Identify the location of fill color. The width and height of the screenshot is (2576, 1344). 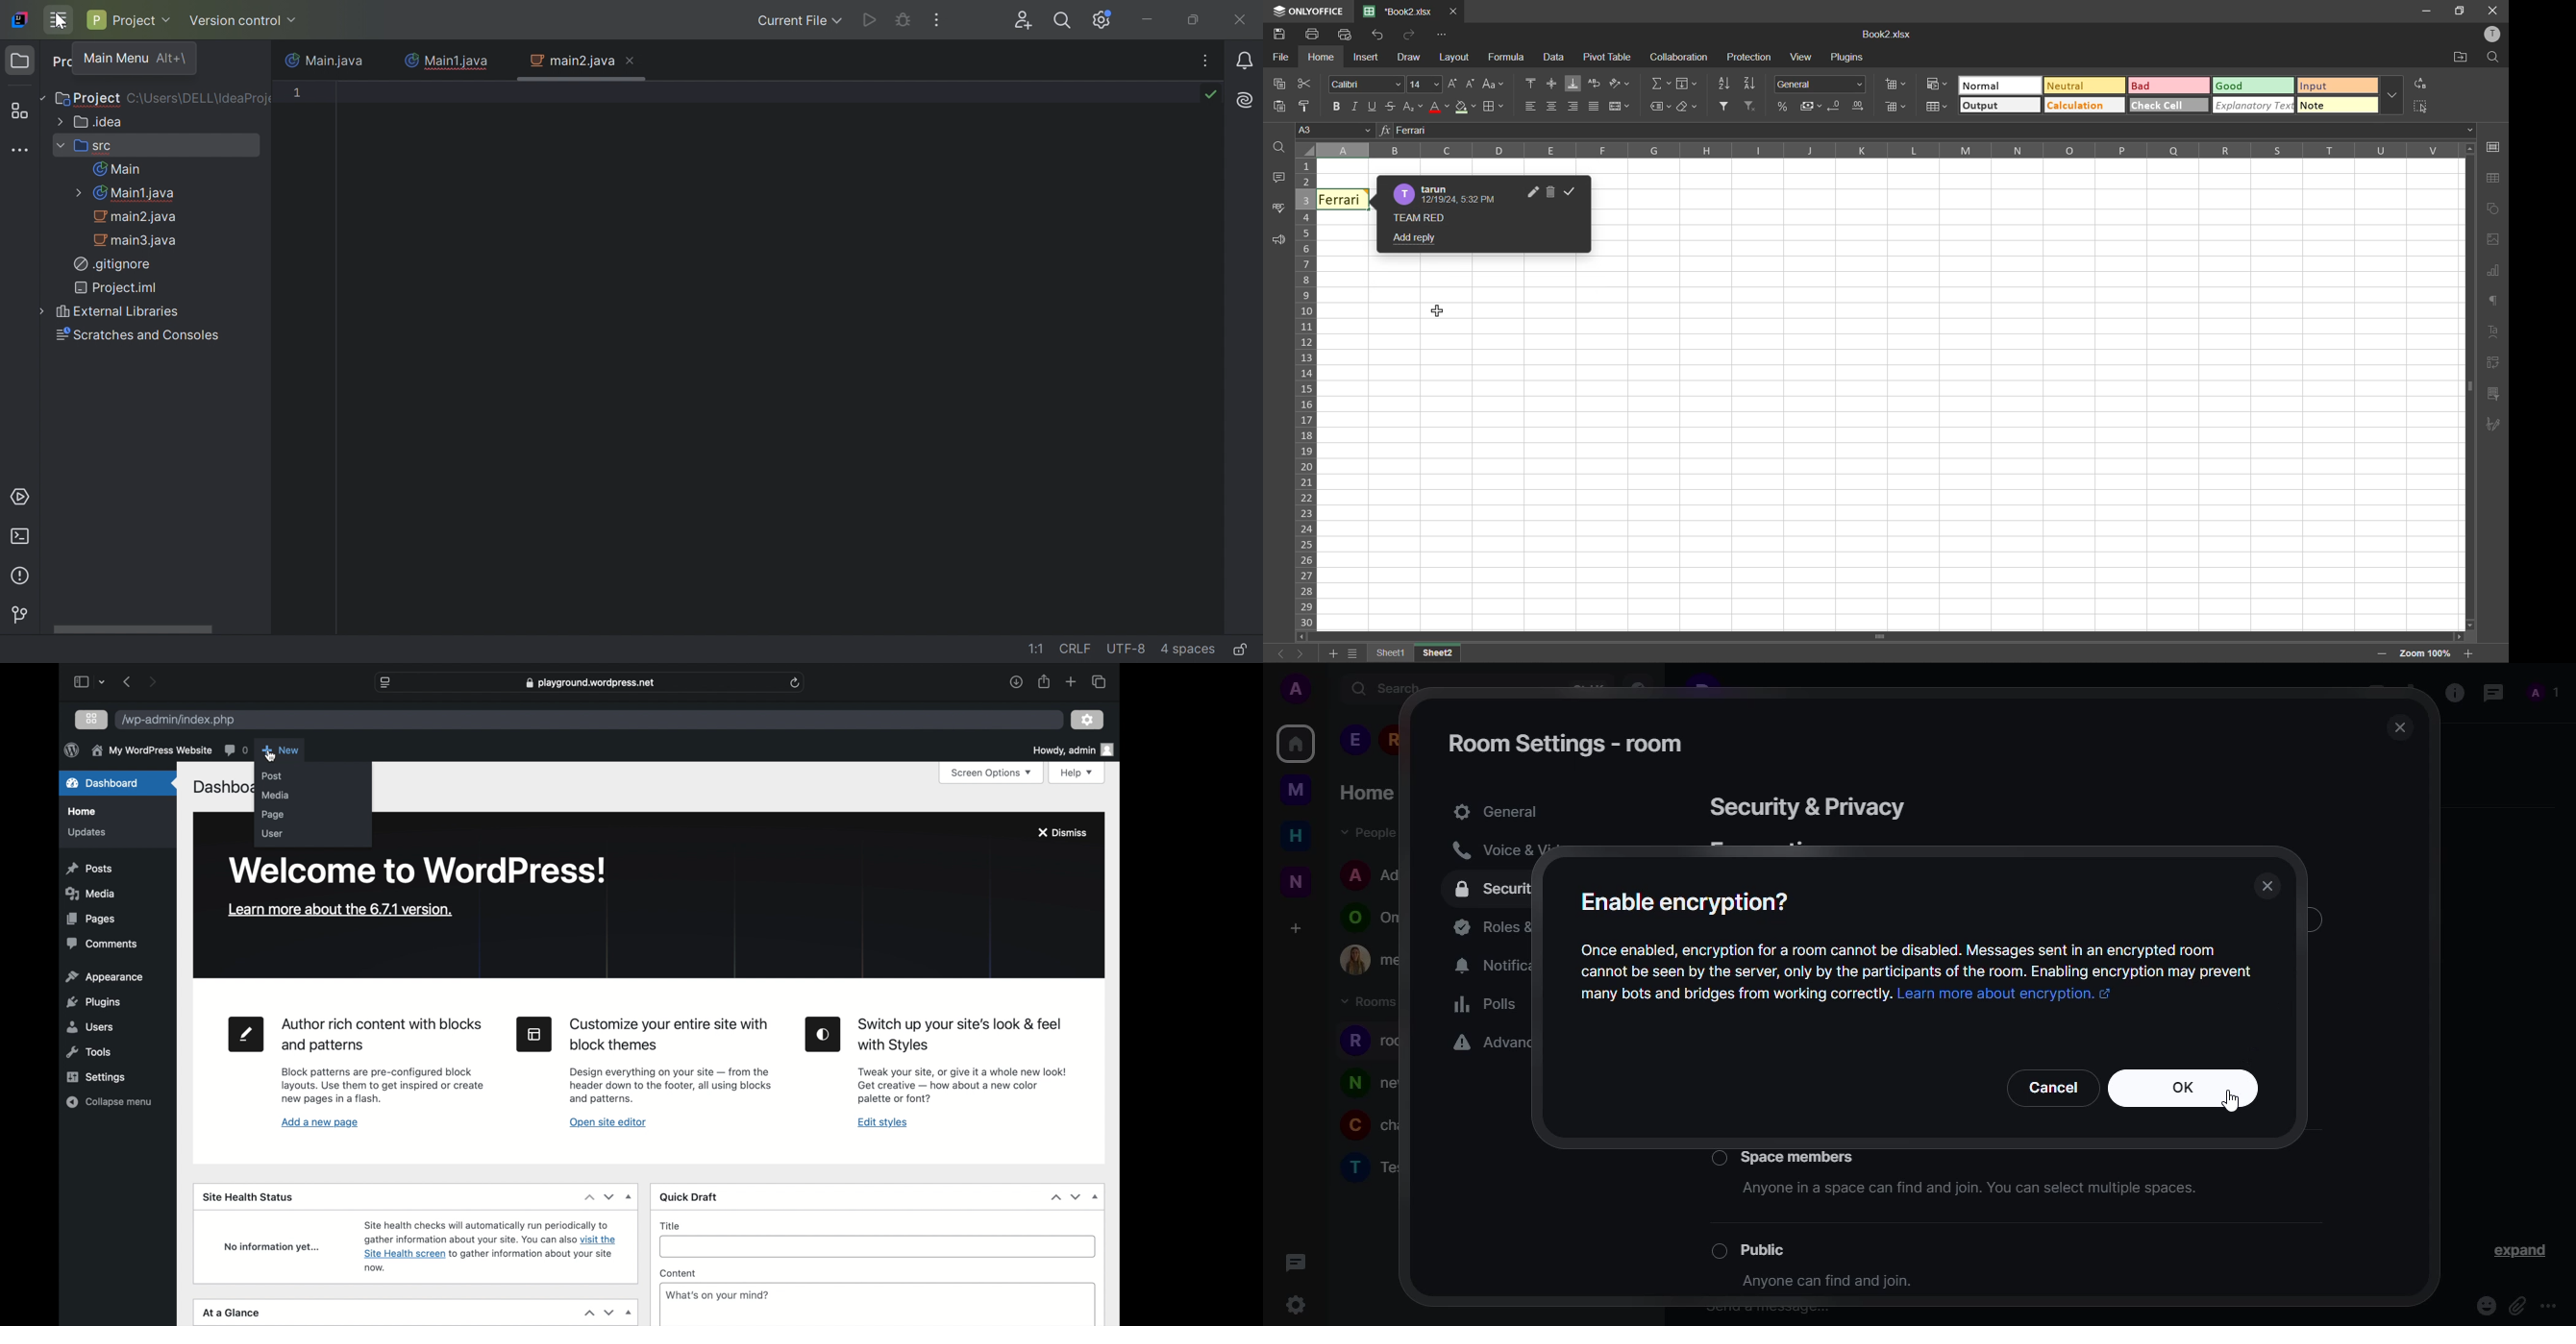
(1464, 108).